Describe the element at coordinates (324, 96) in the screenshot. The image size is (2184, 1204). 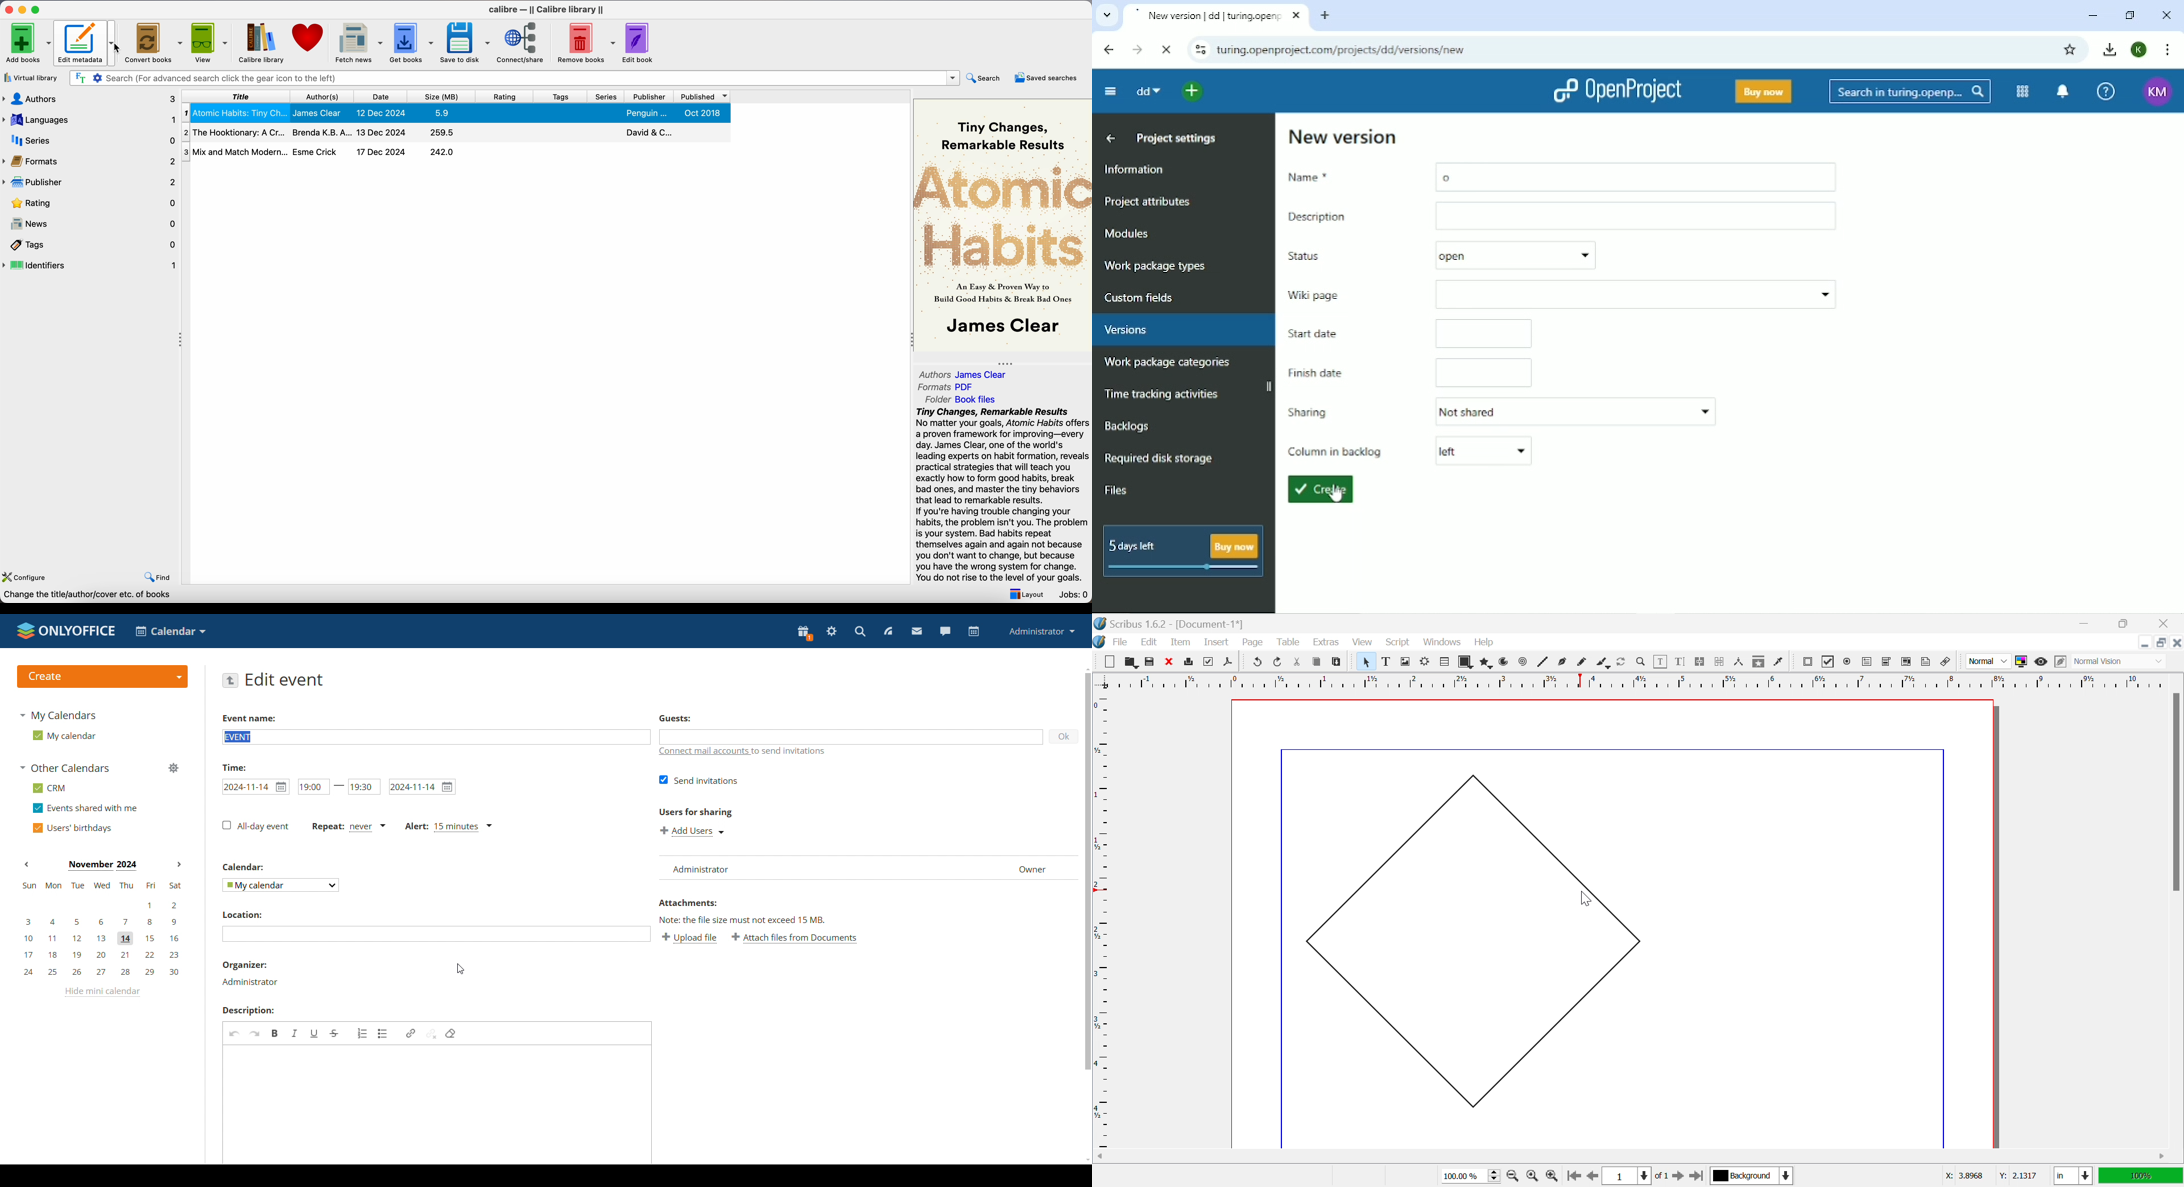
I see `authors` at that location.